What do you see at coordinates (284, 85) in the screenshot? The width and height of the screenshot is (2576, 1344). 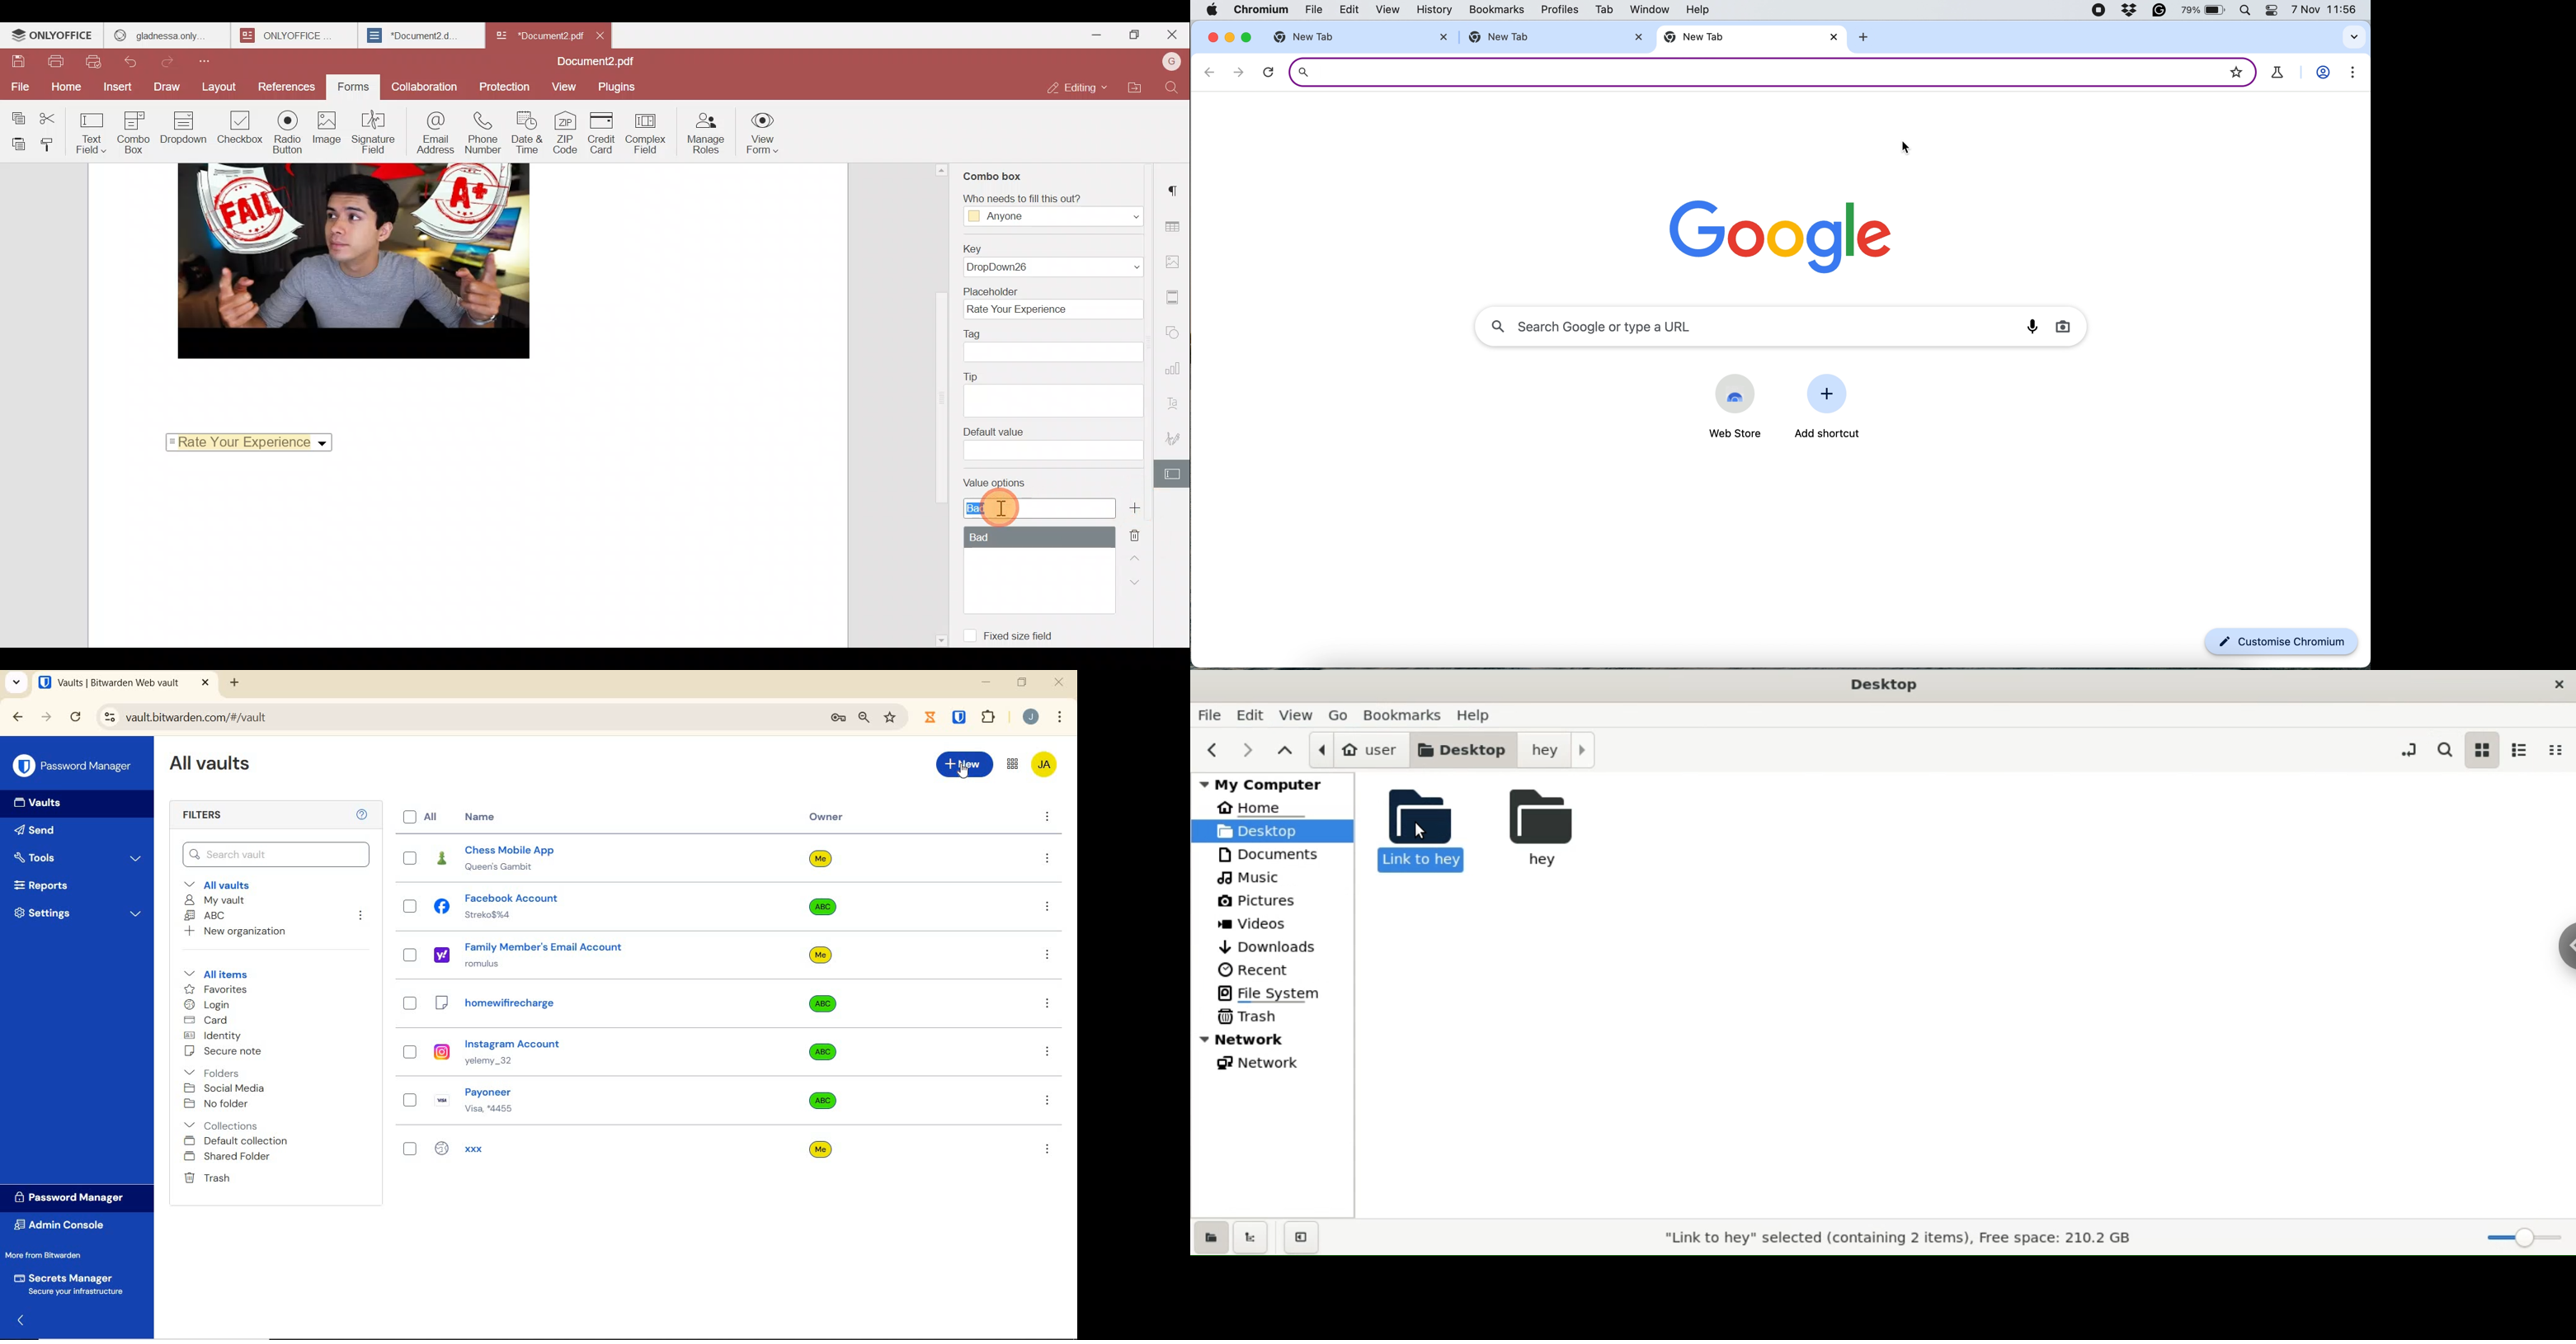 I see `References` at bounding box center [284, 85].